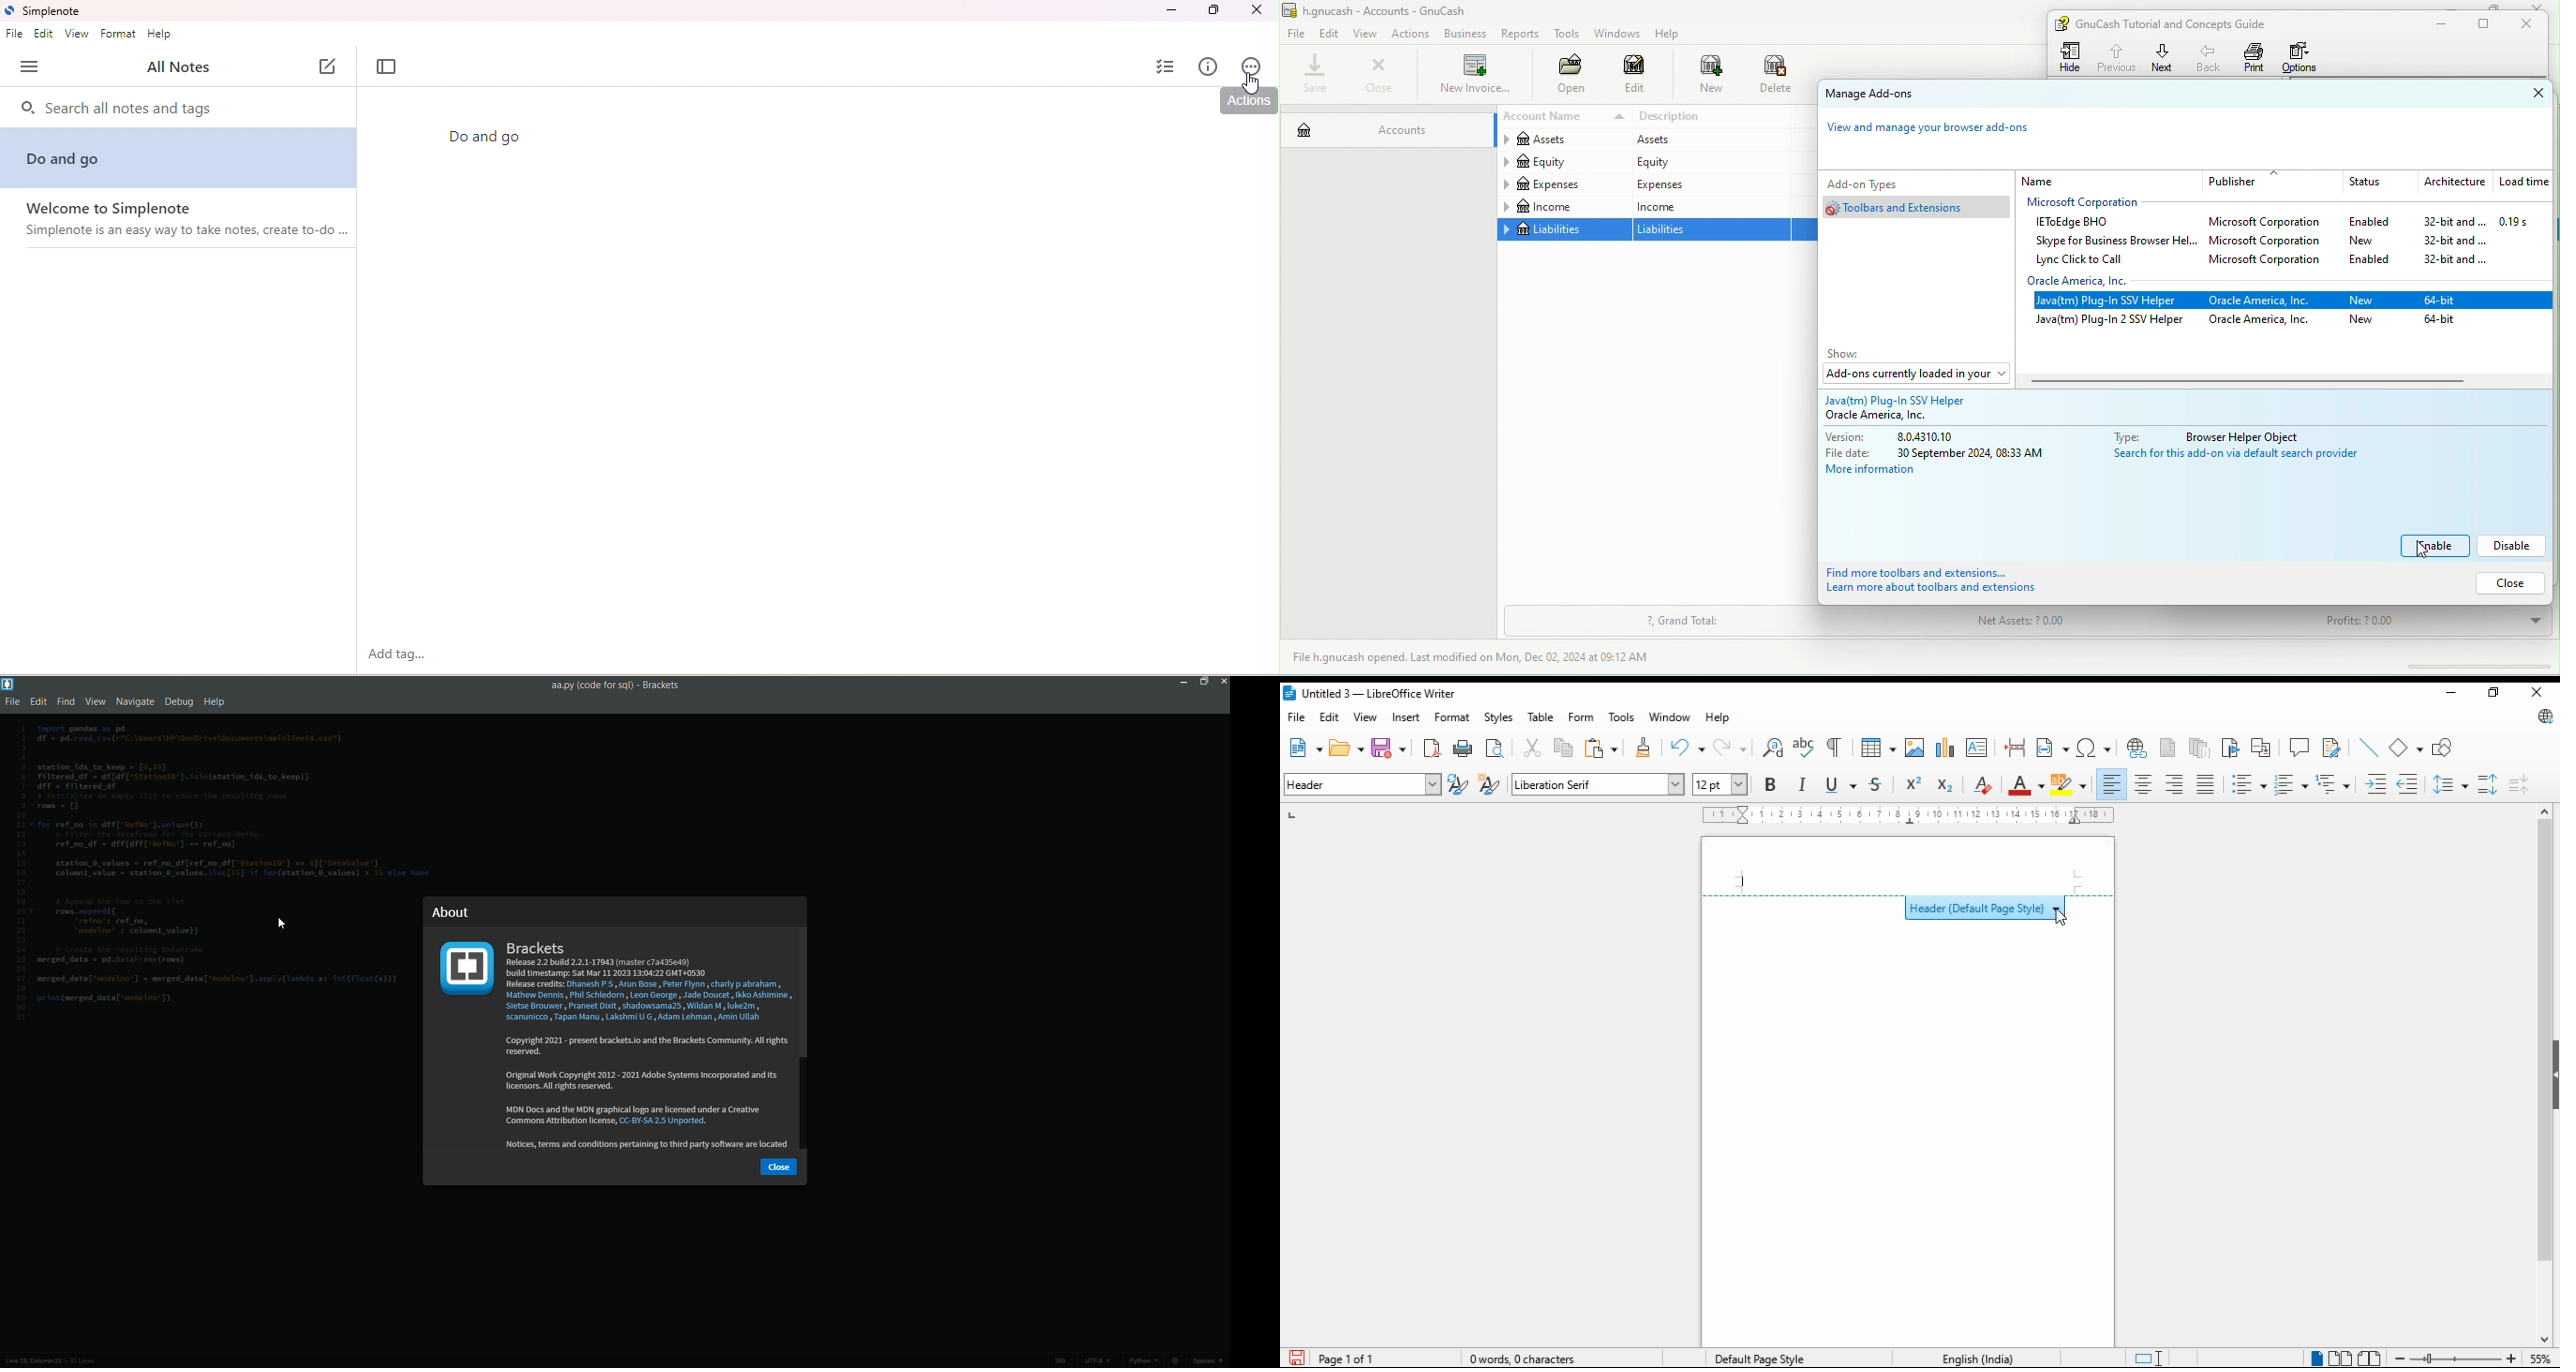  Describe the element at coordinates (19, 873) in the screenshot. I see `line numbers` at that location.